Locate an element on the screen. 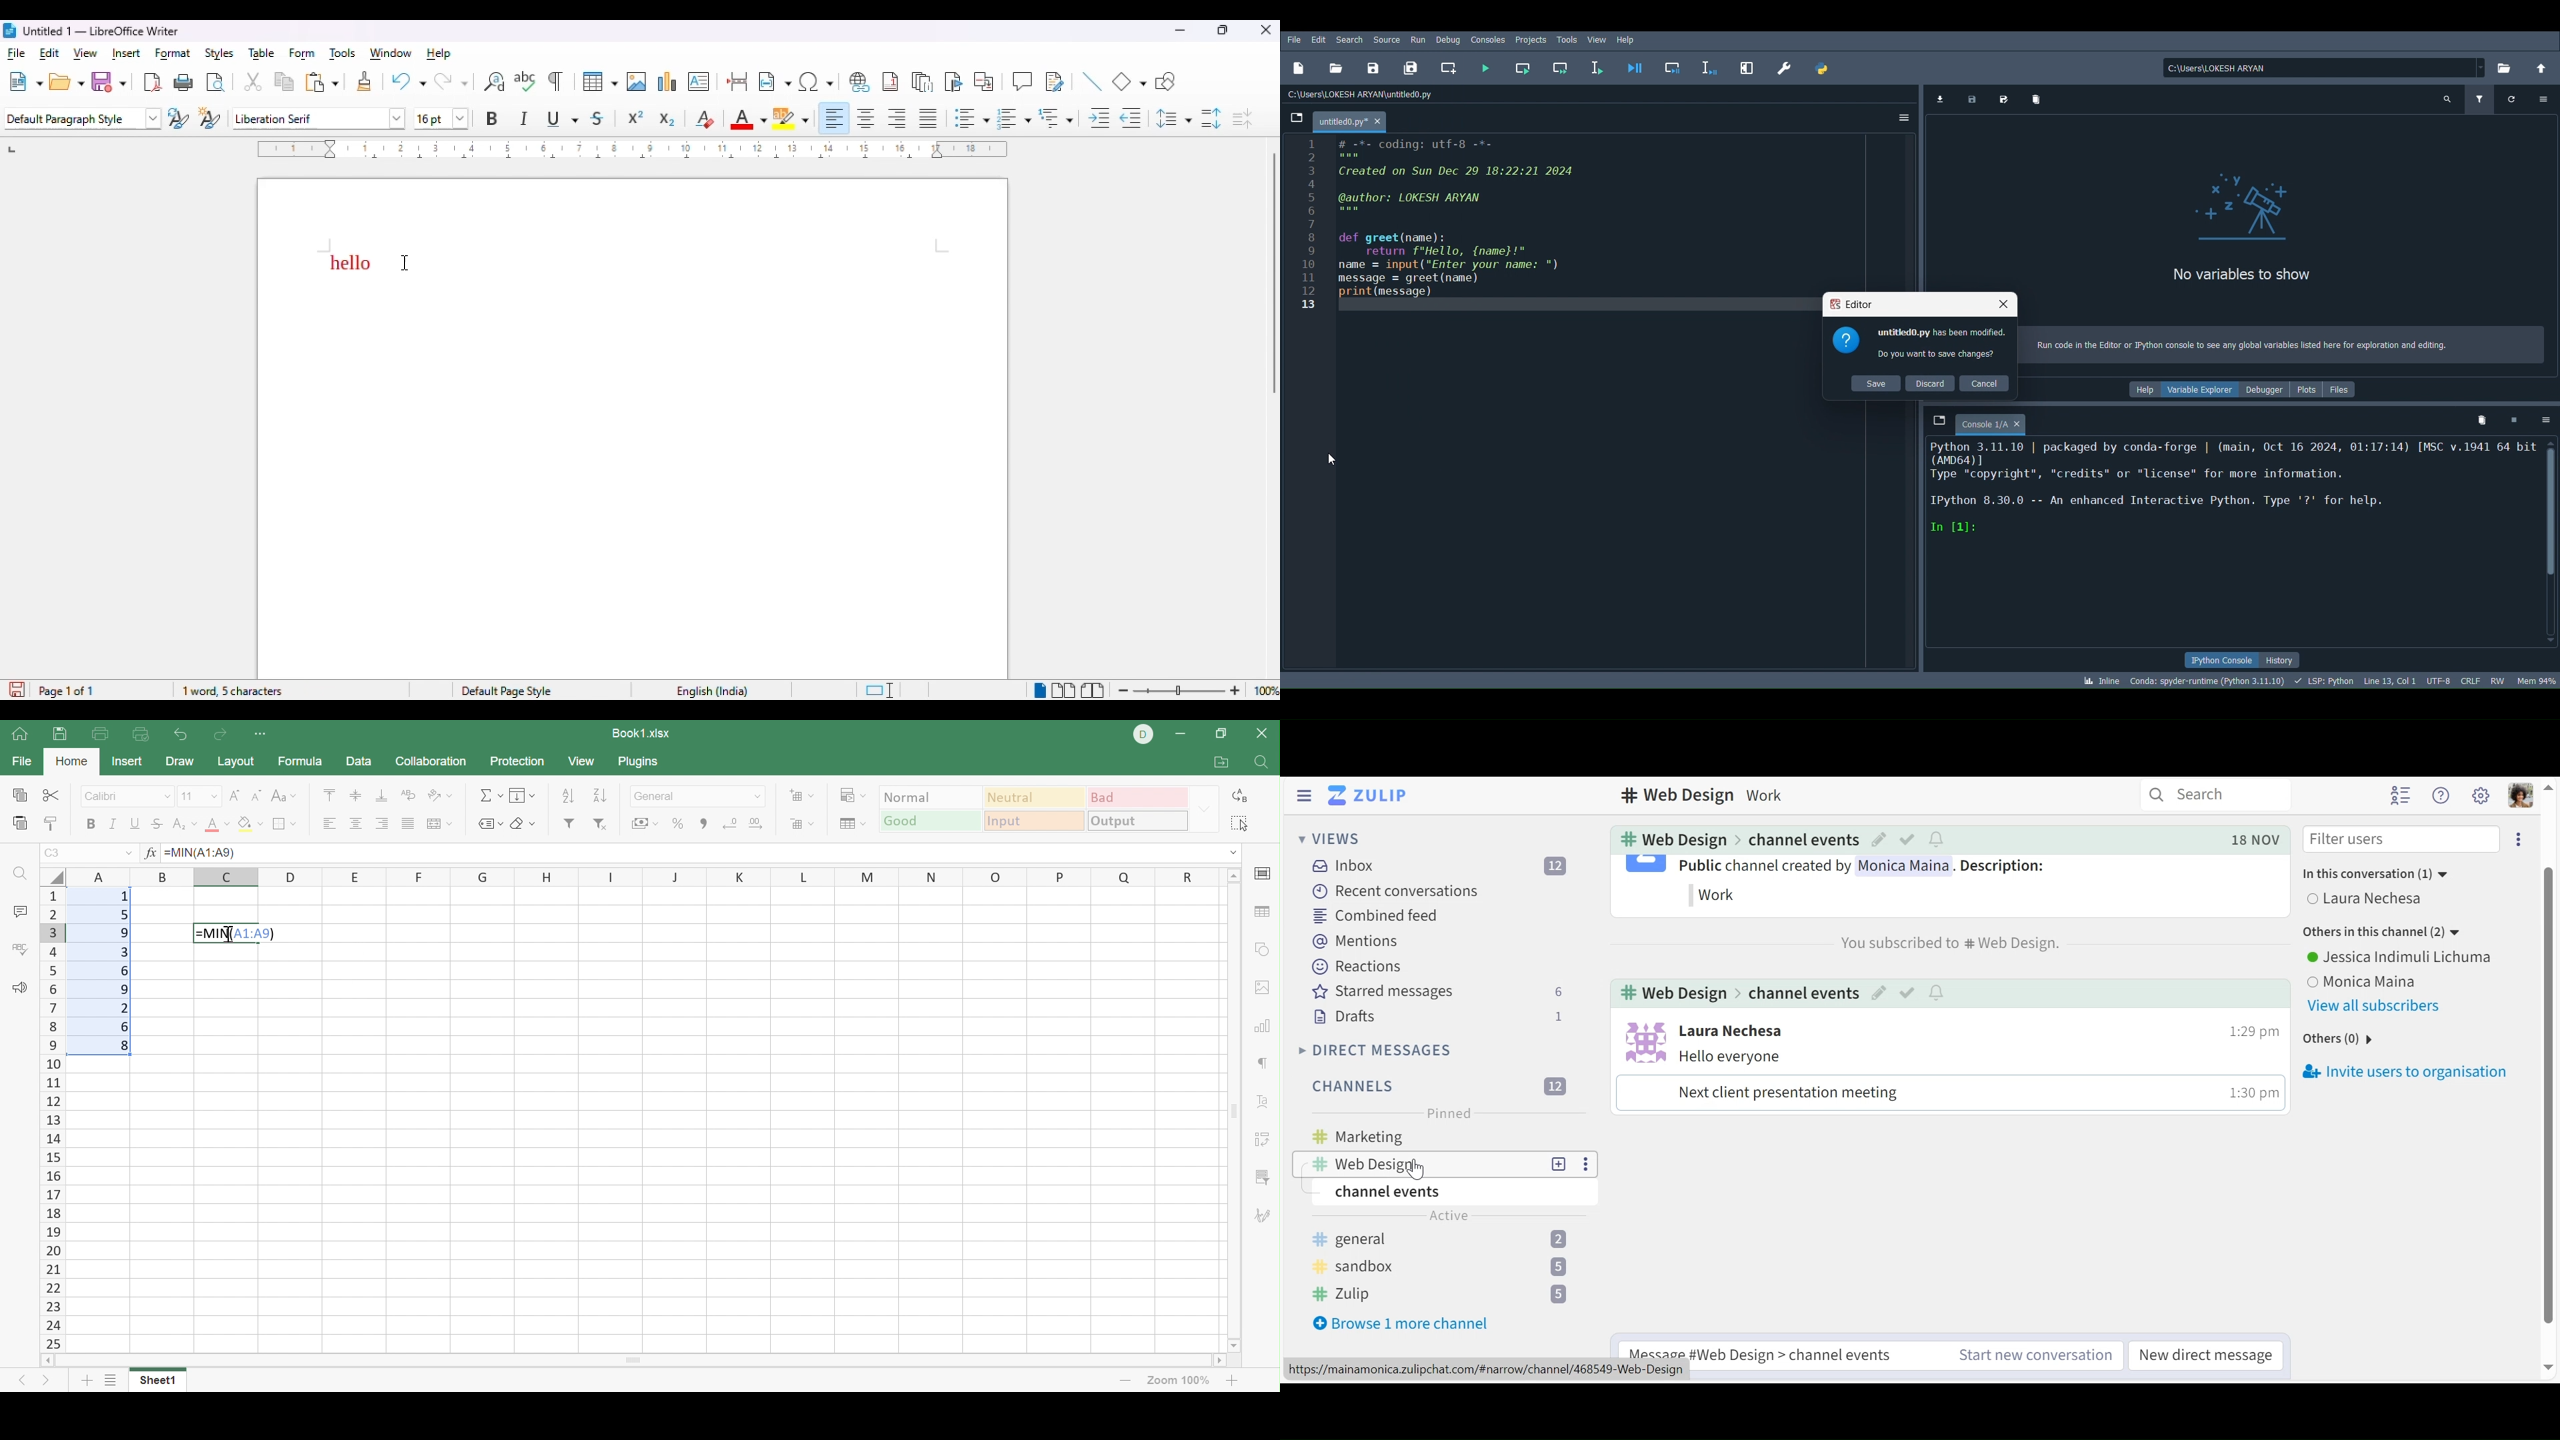 This screenshot has width=2576, height=1456. Personal menu is located at coordinates (2521, 793).